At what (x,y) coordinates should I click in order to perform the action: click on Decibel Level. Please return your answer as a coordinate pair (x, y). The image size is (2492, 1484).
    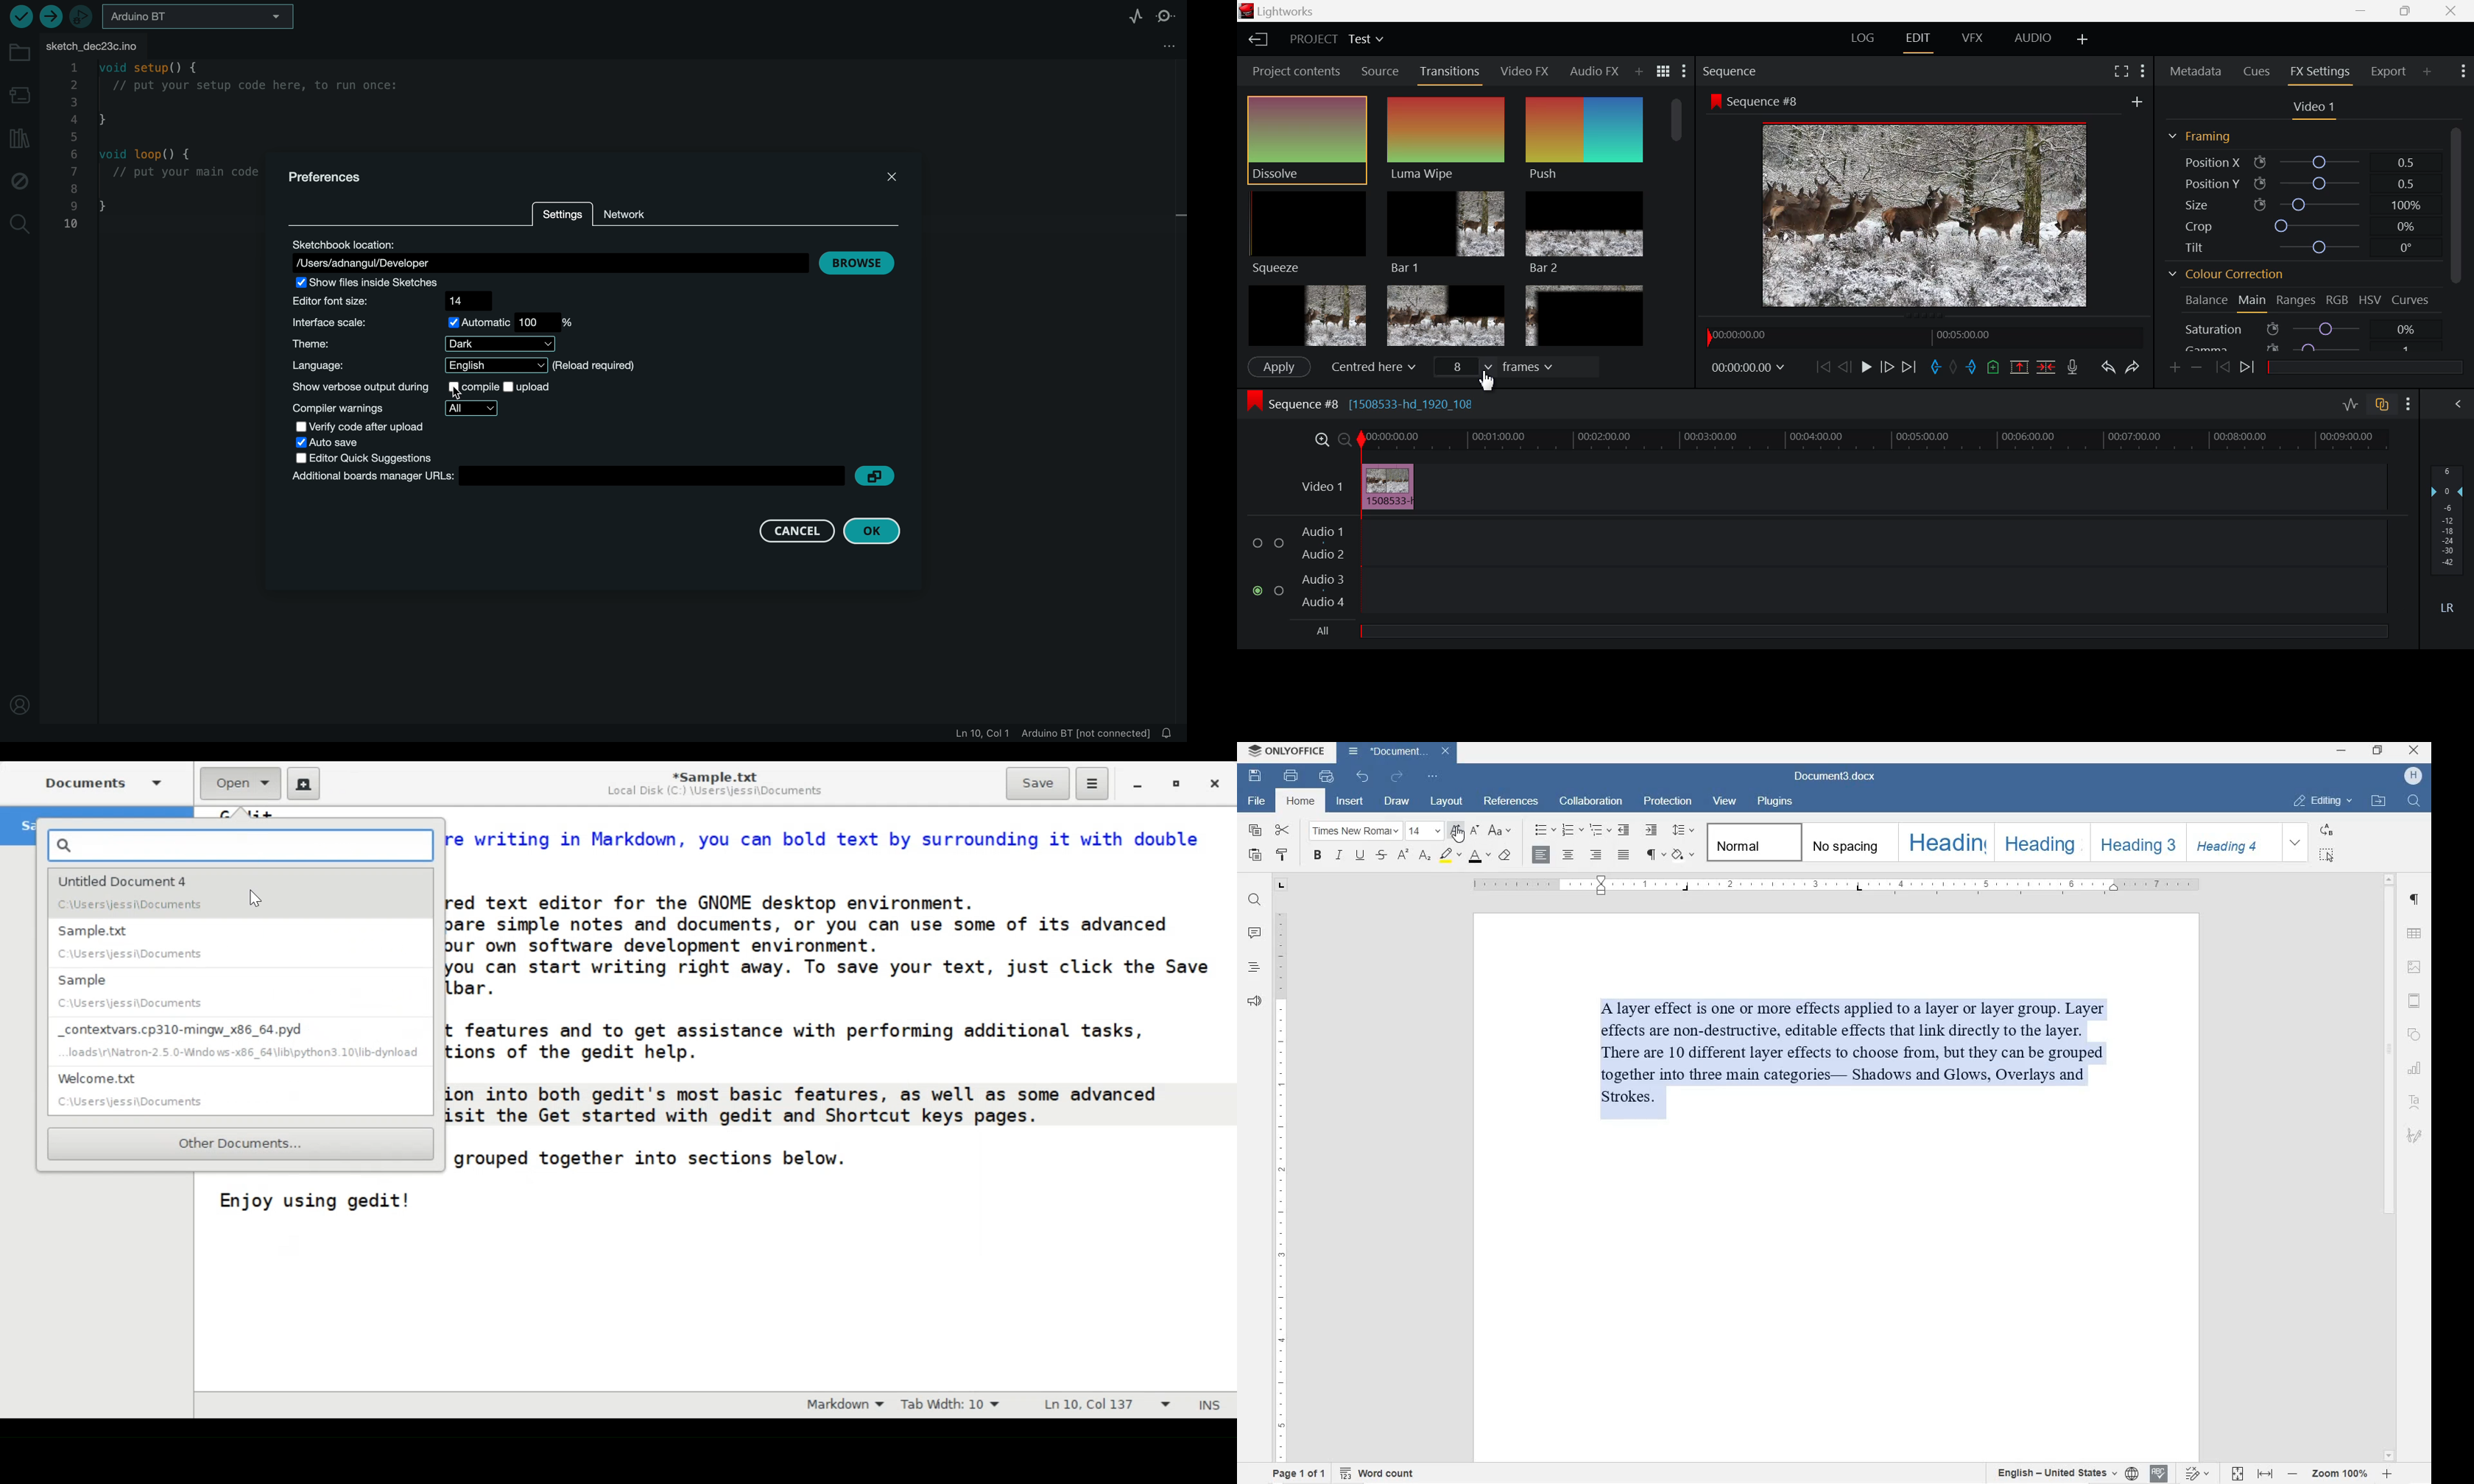
    Looking at the image, I should click on (2448, 536).